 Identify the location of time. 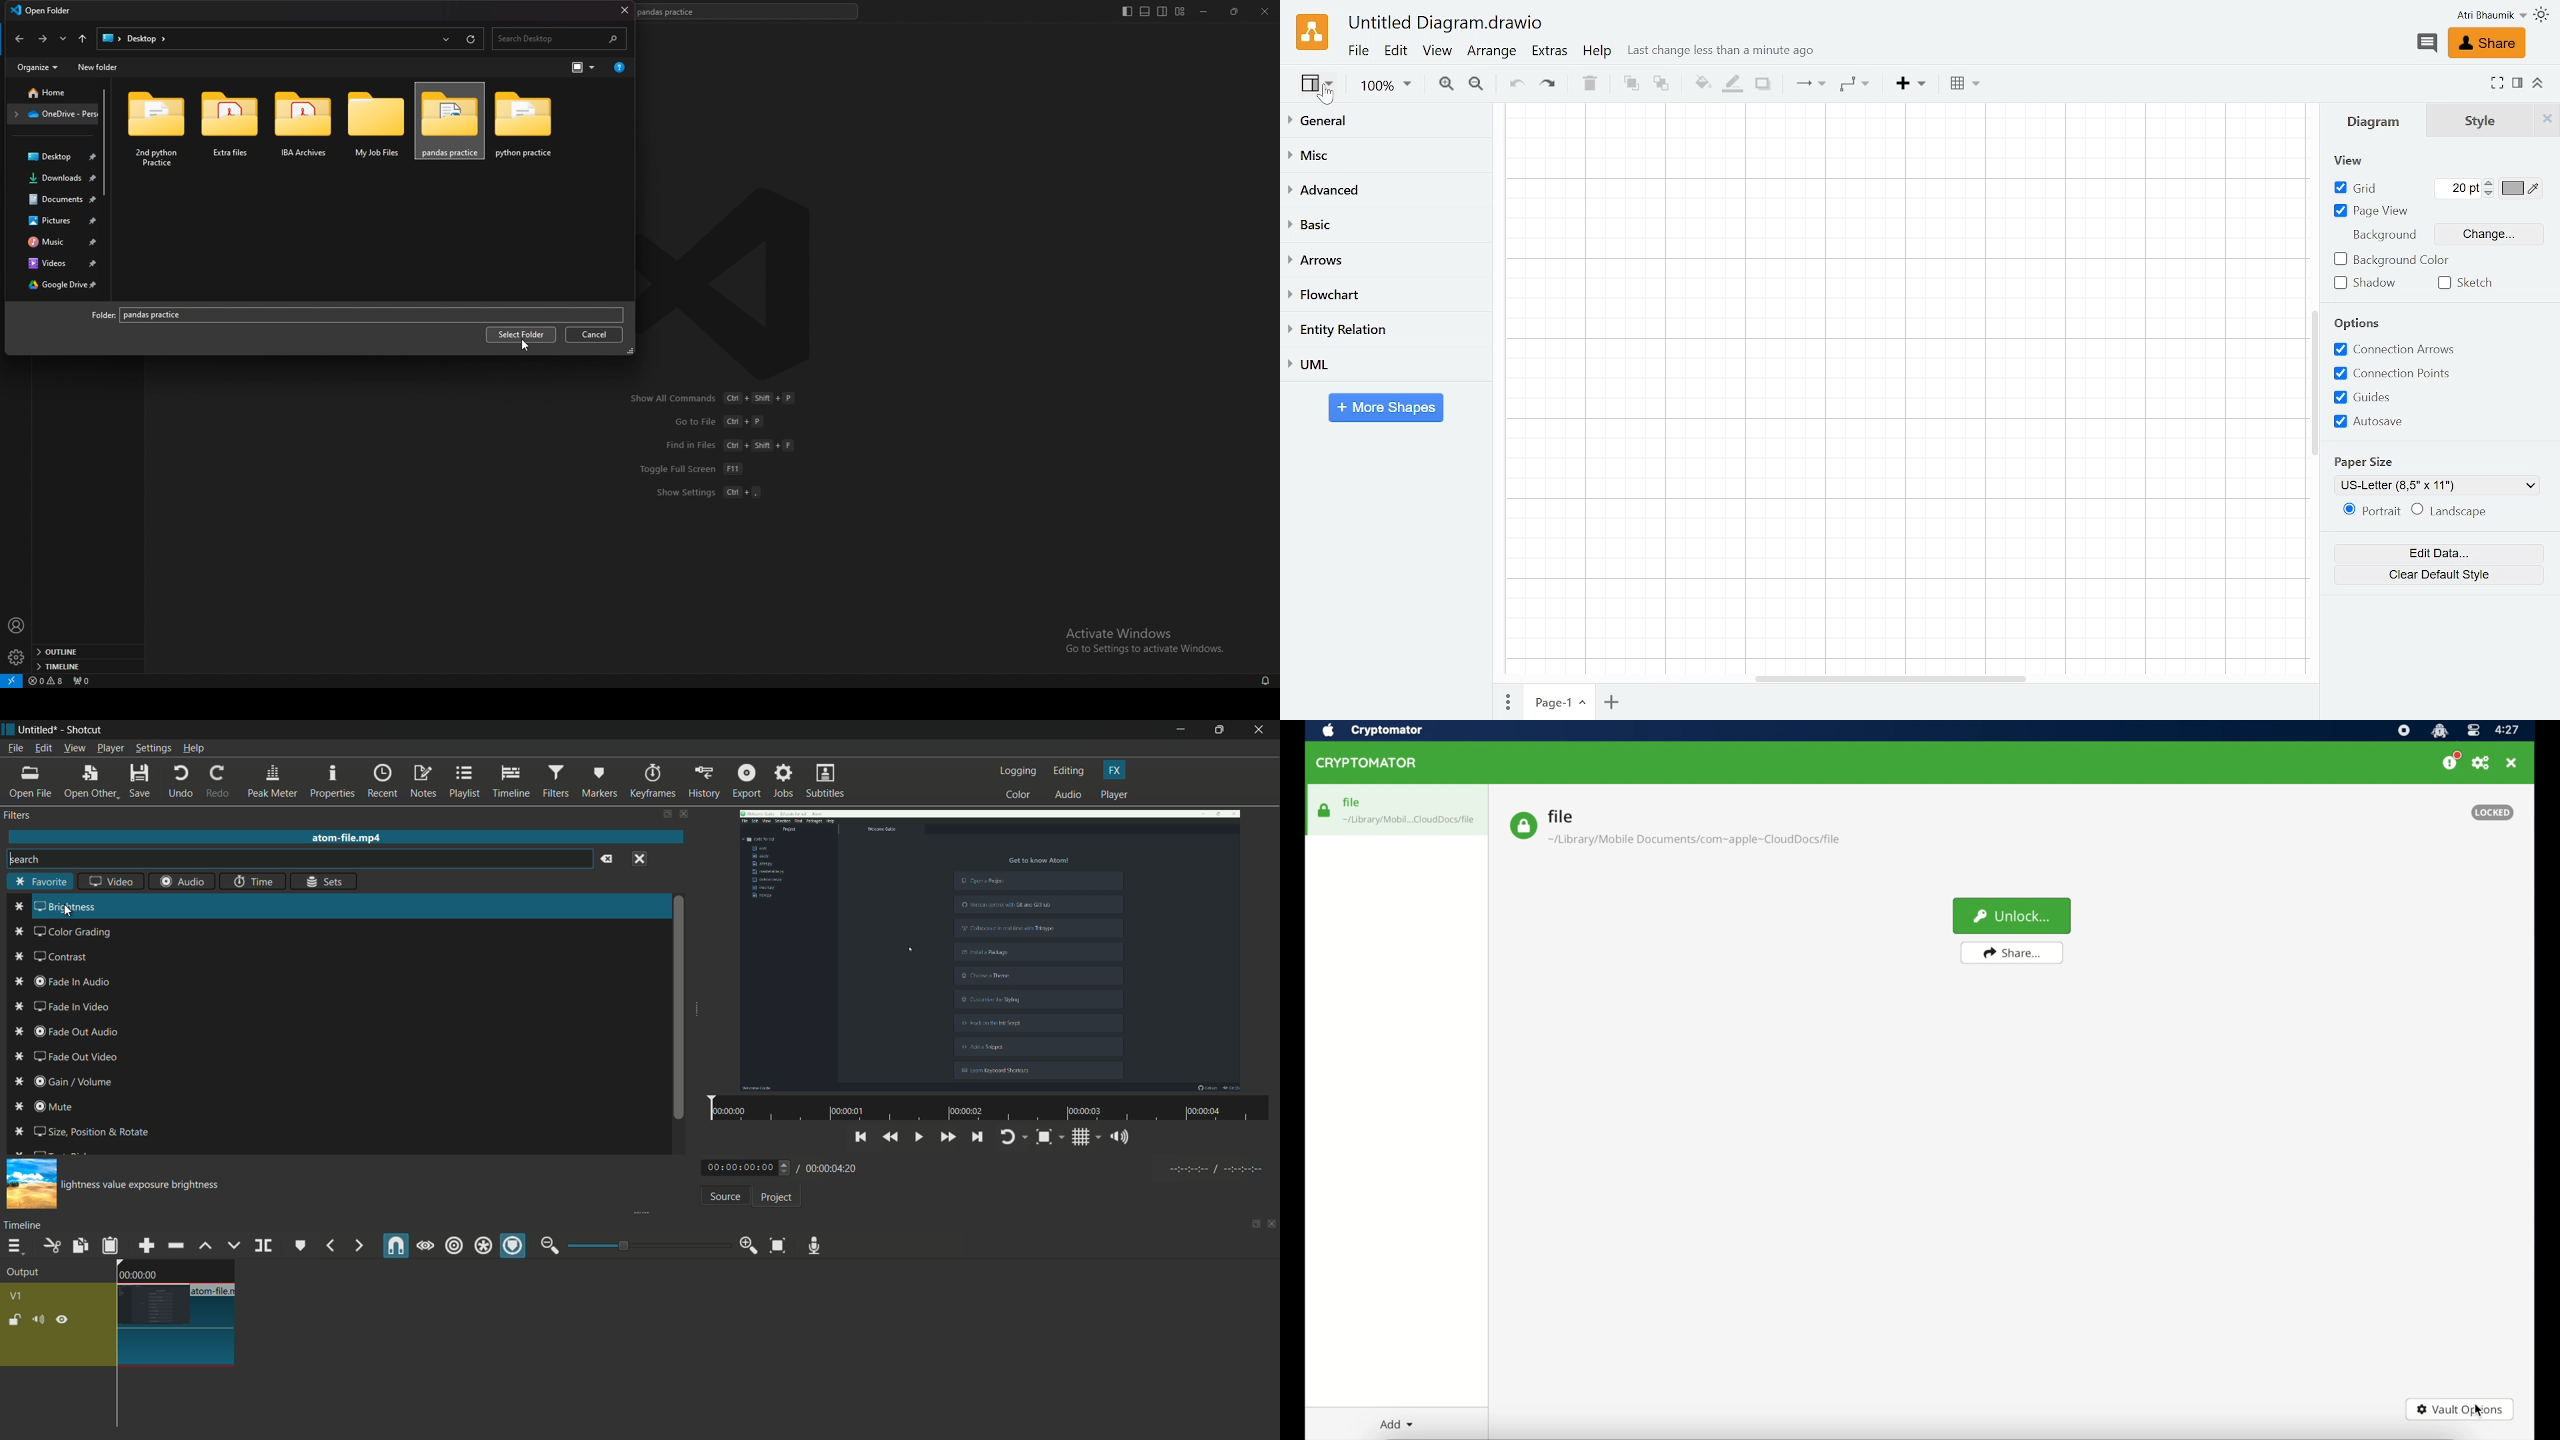
(253, 881).